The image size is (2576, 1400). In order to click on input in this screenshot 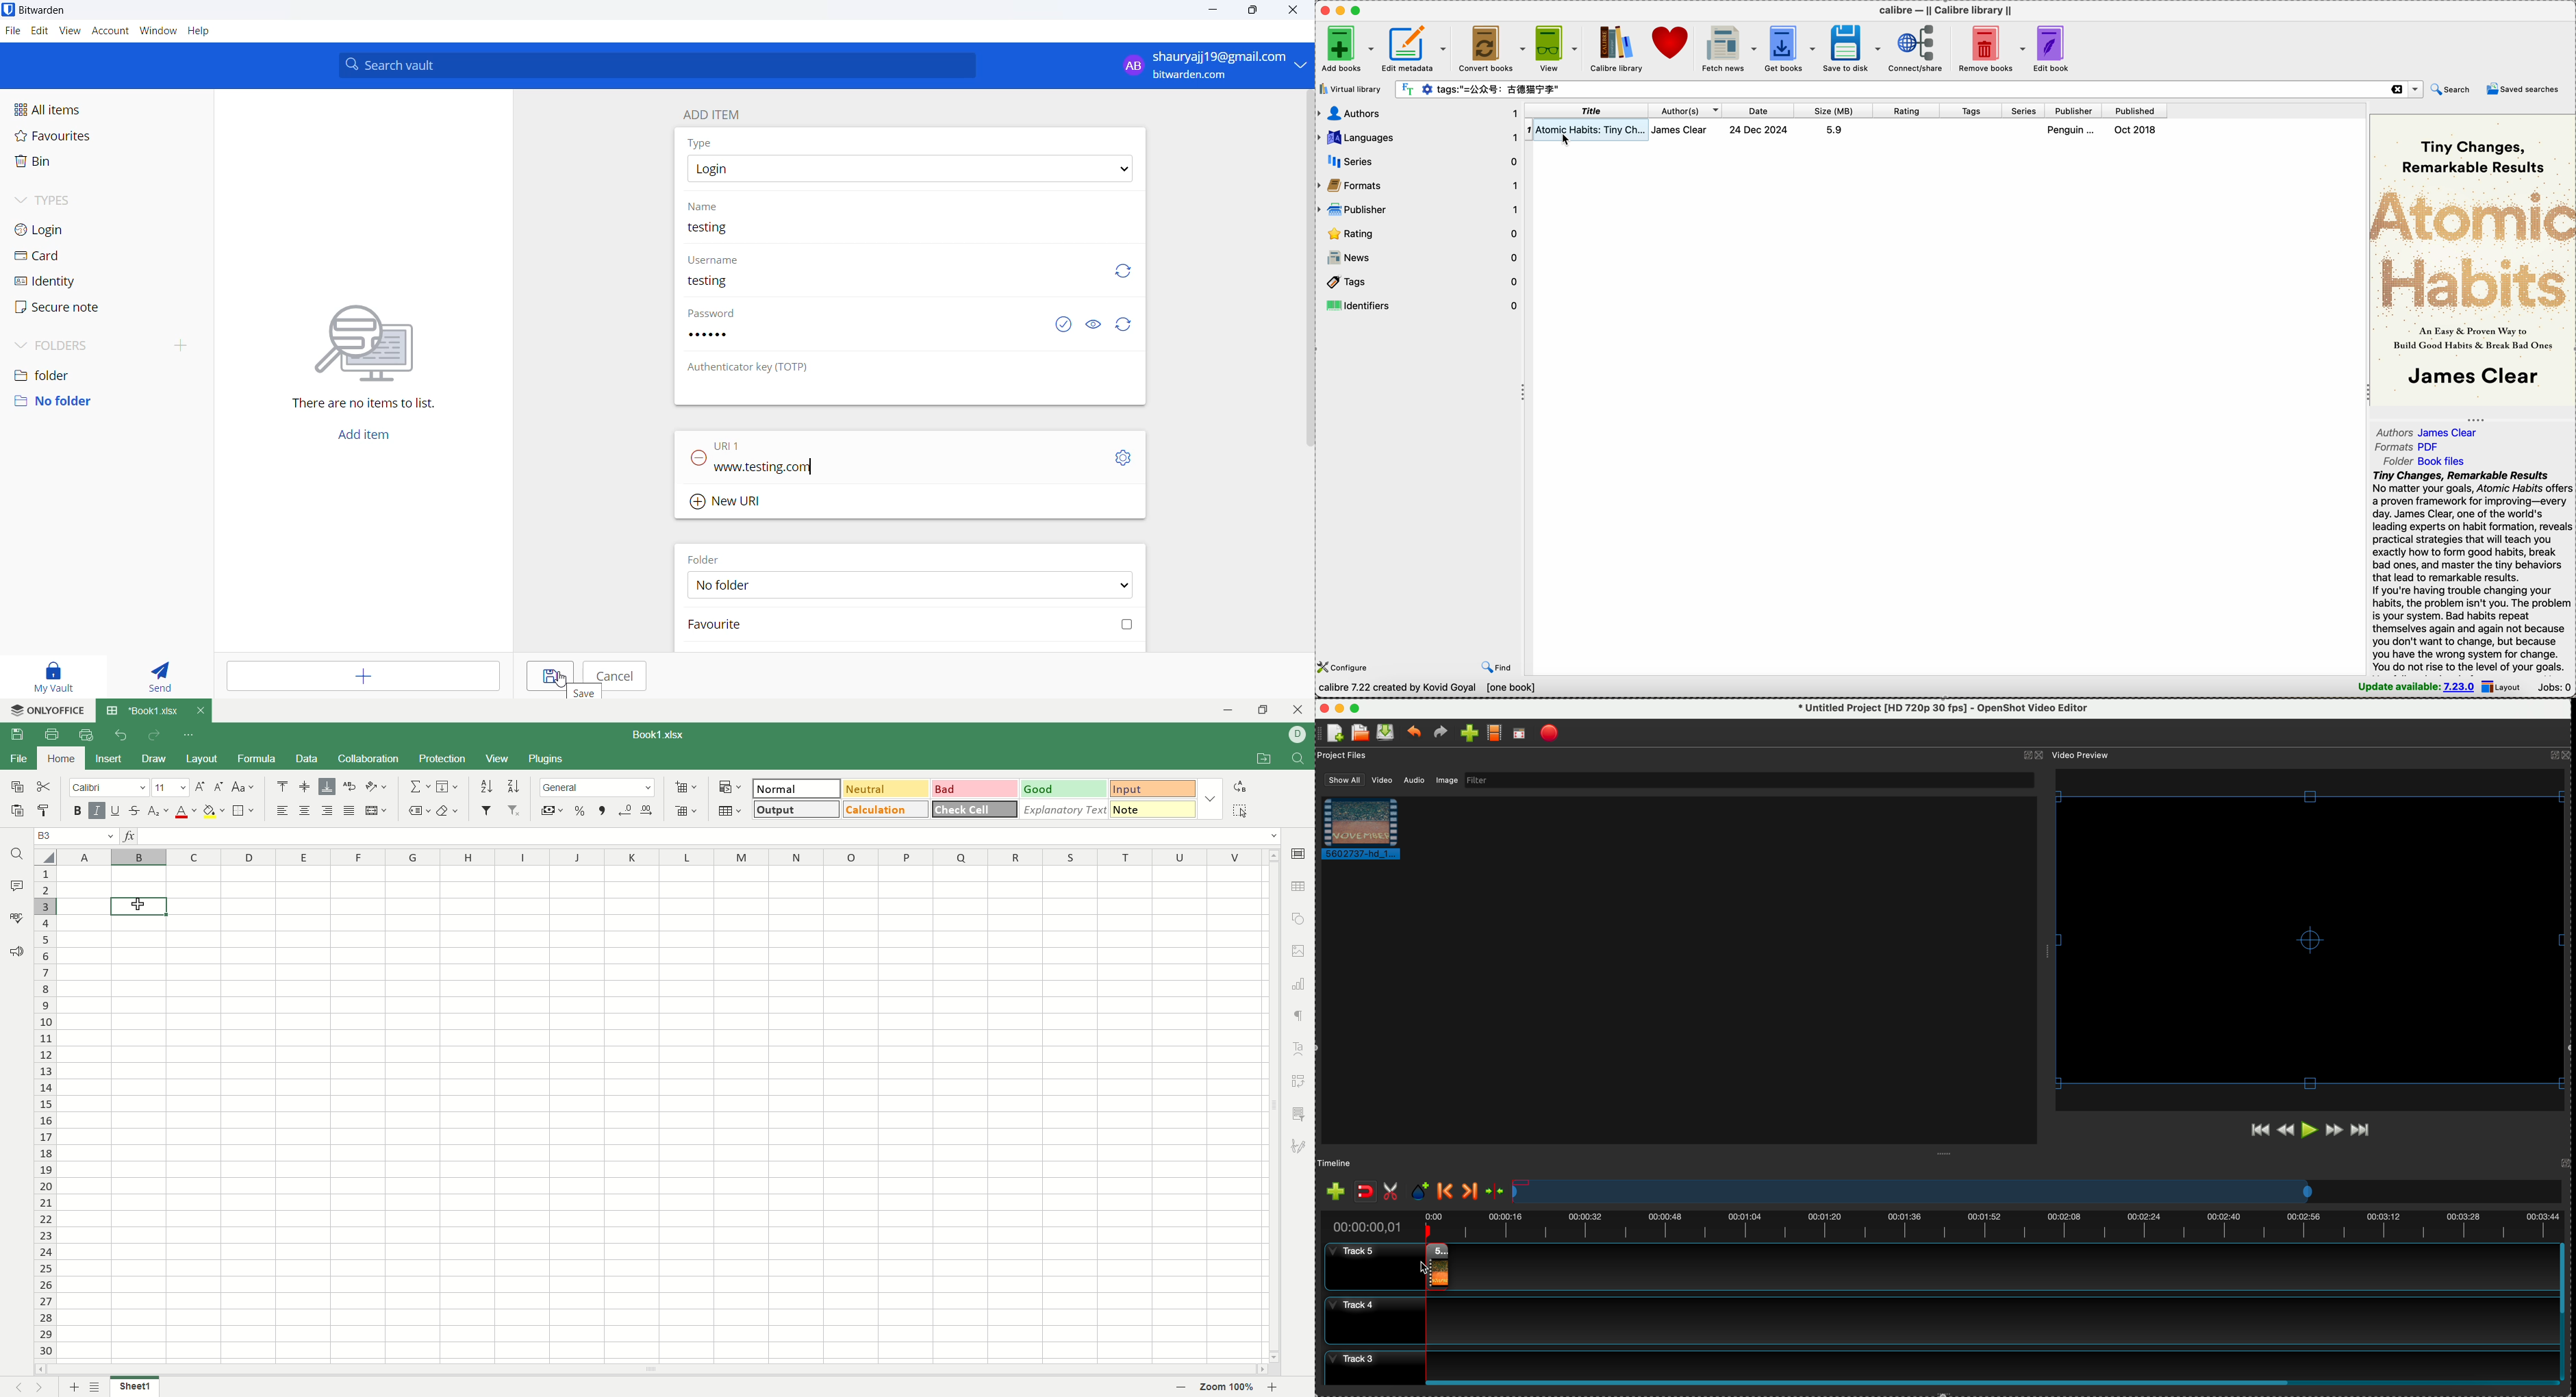, I will do `click(1154, 809)`.